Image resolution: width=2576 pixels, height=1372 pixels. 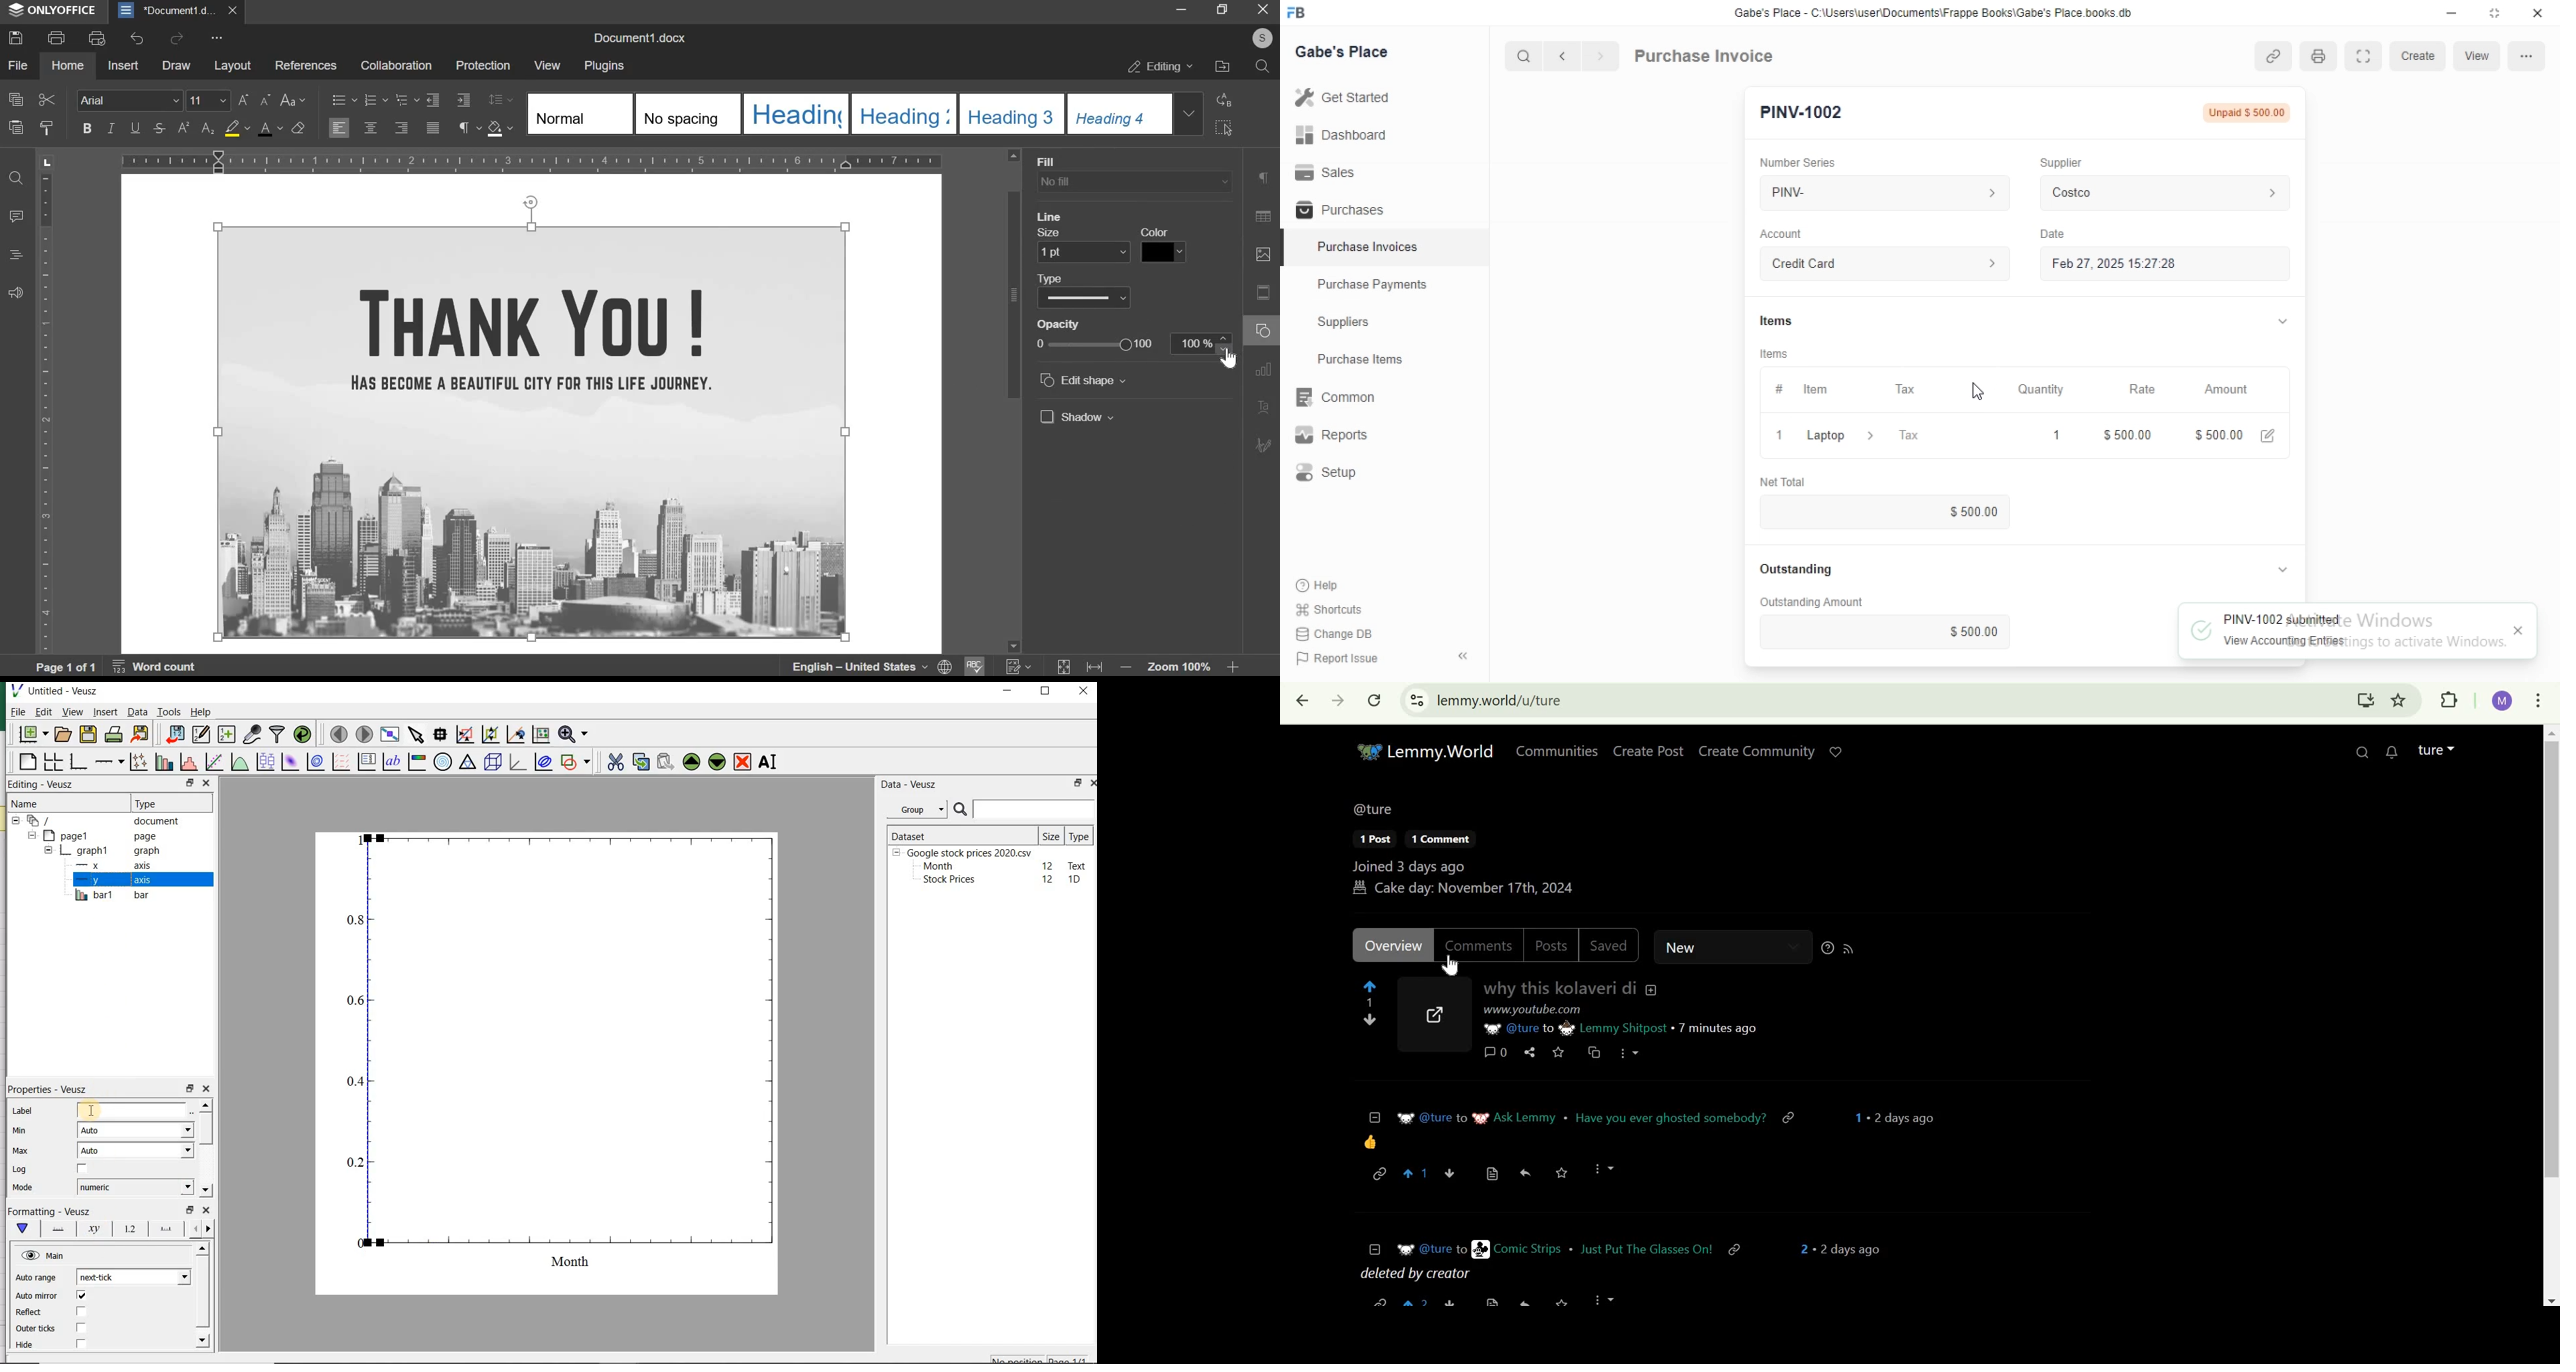 I want to click on Items, so click(x=1776, y=321).